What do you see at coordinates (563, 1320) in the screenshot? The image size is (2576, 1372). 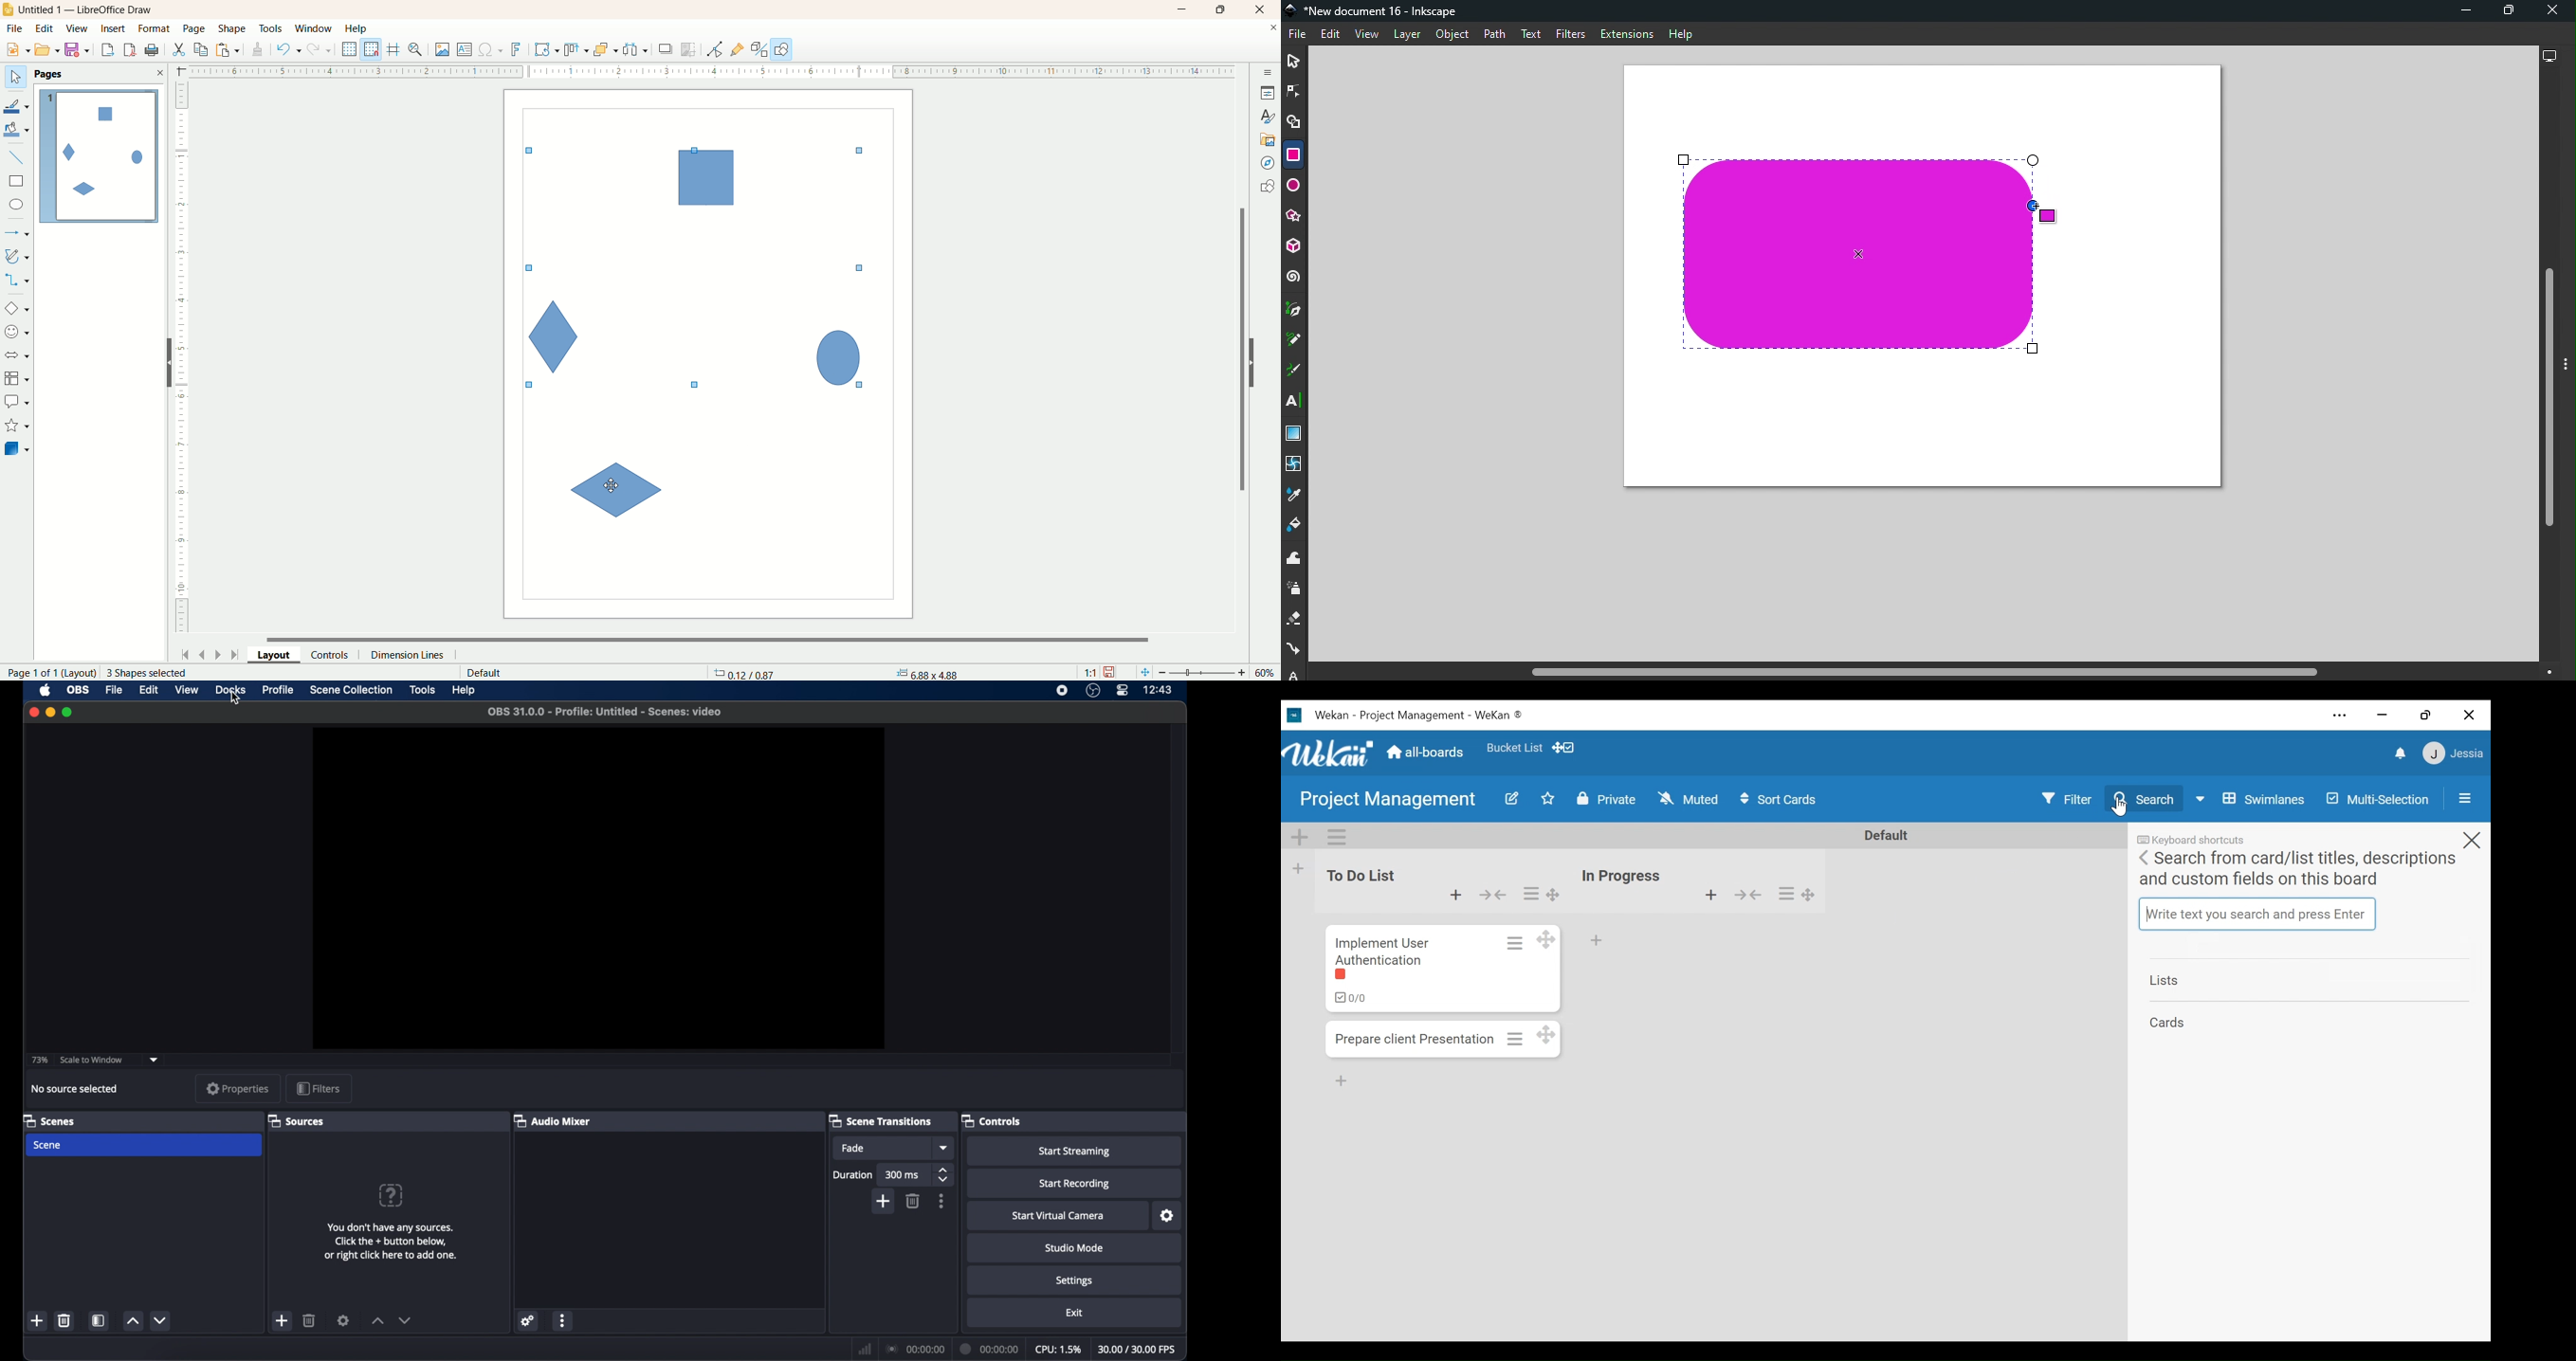 I see `more options` at bounding box center [563, 1320].